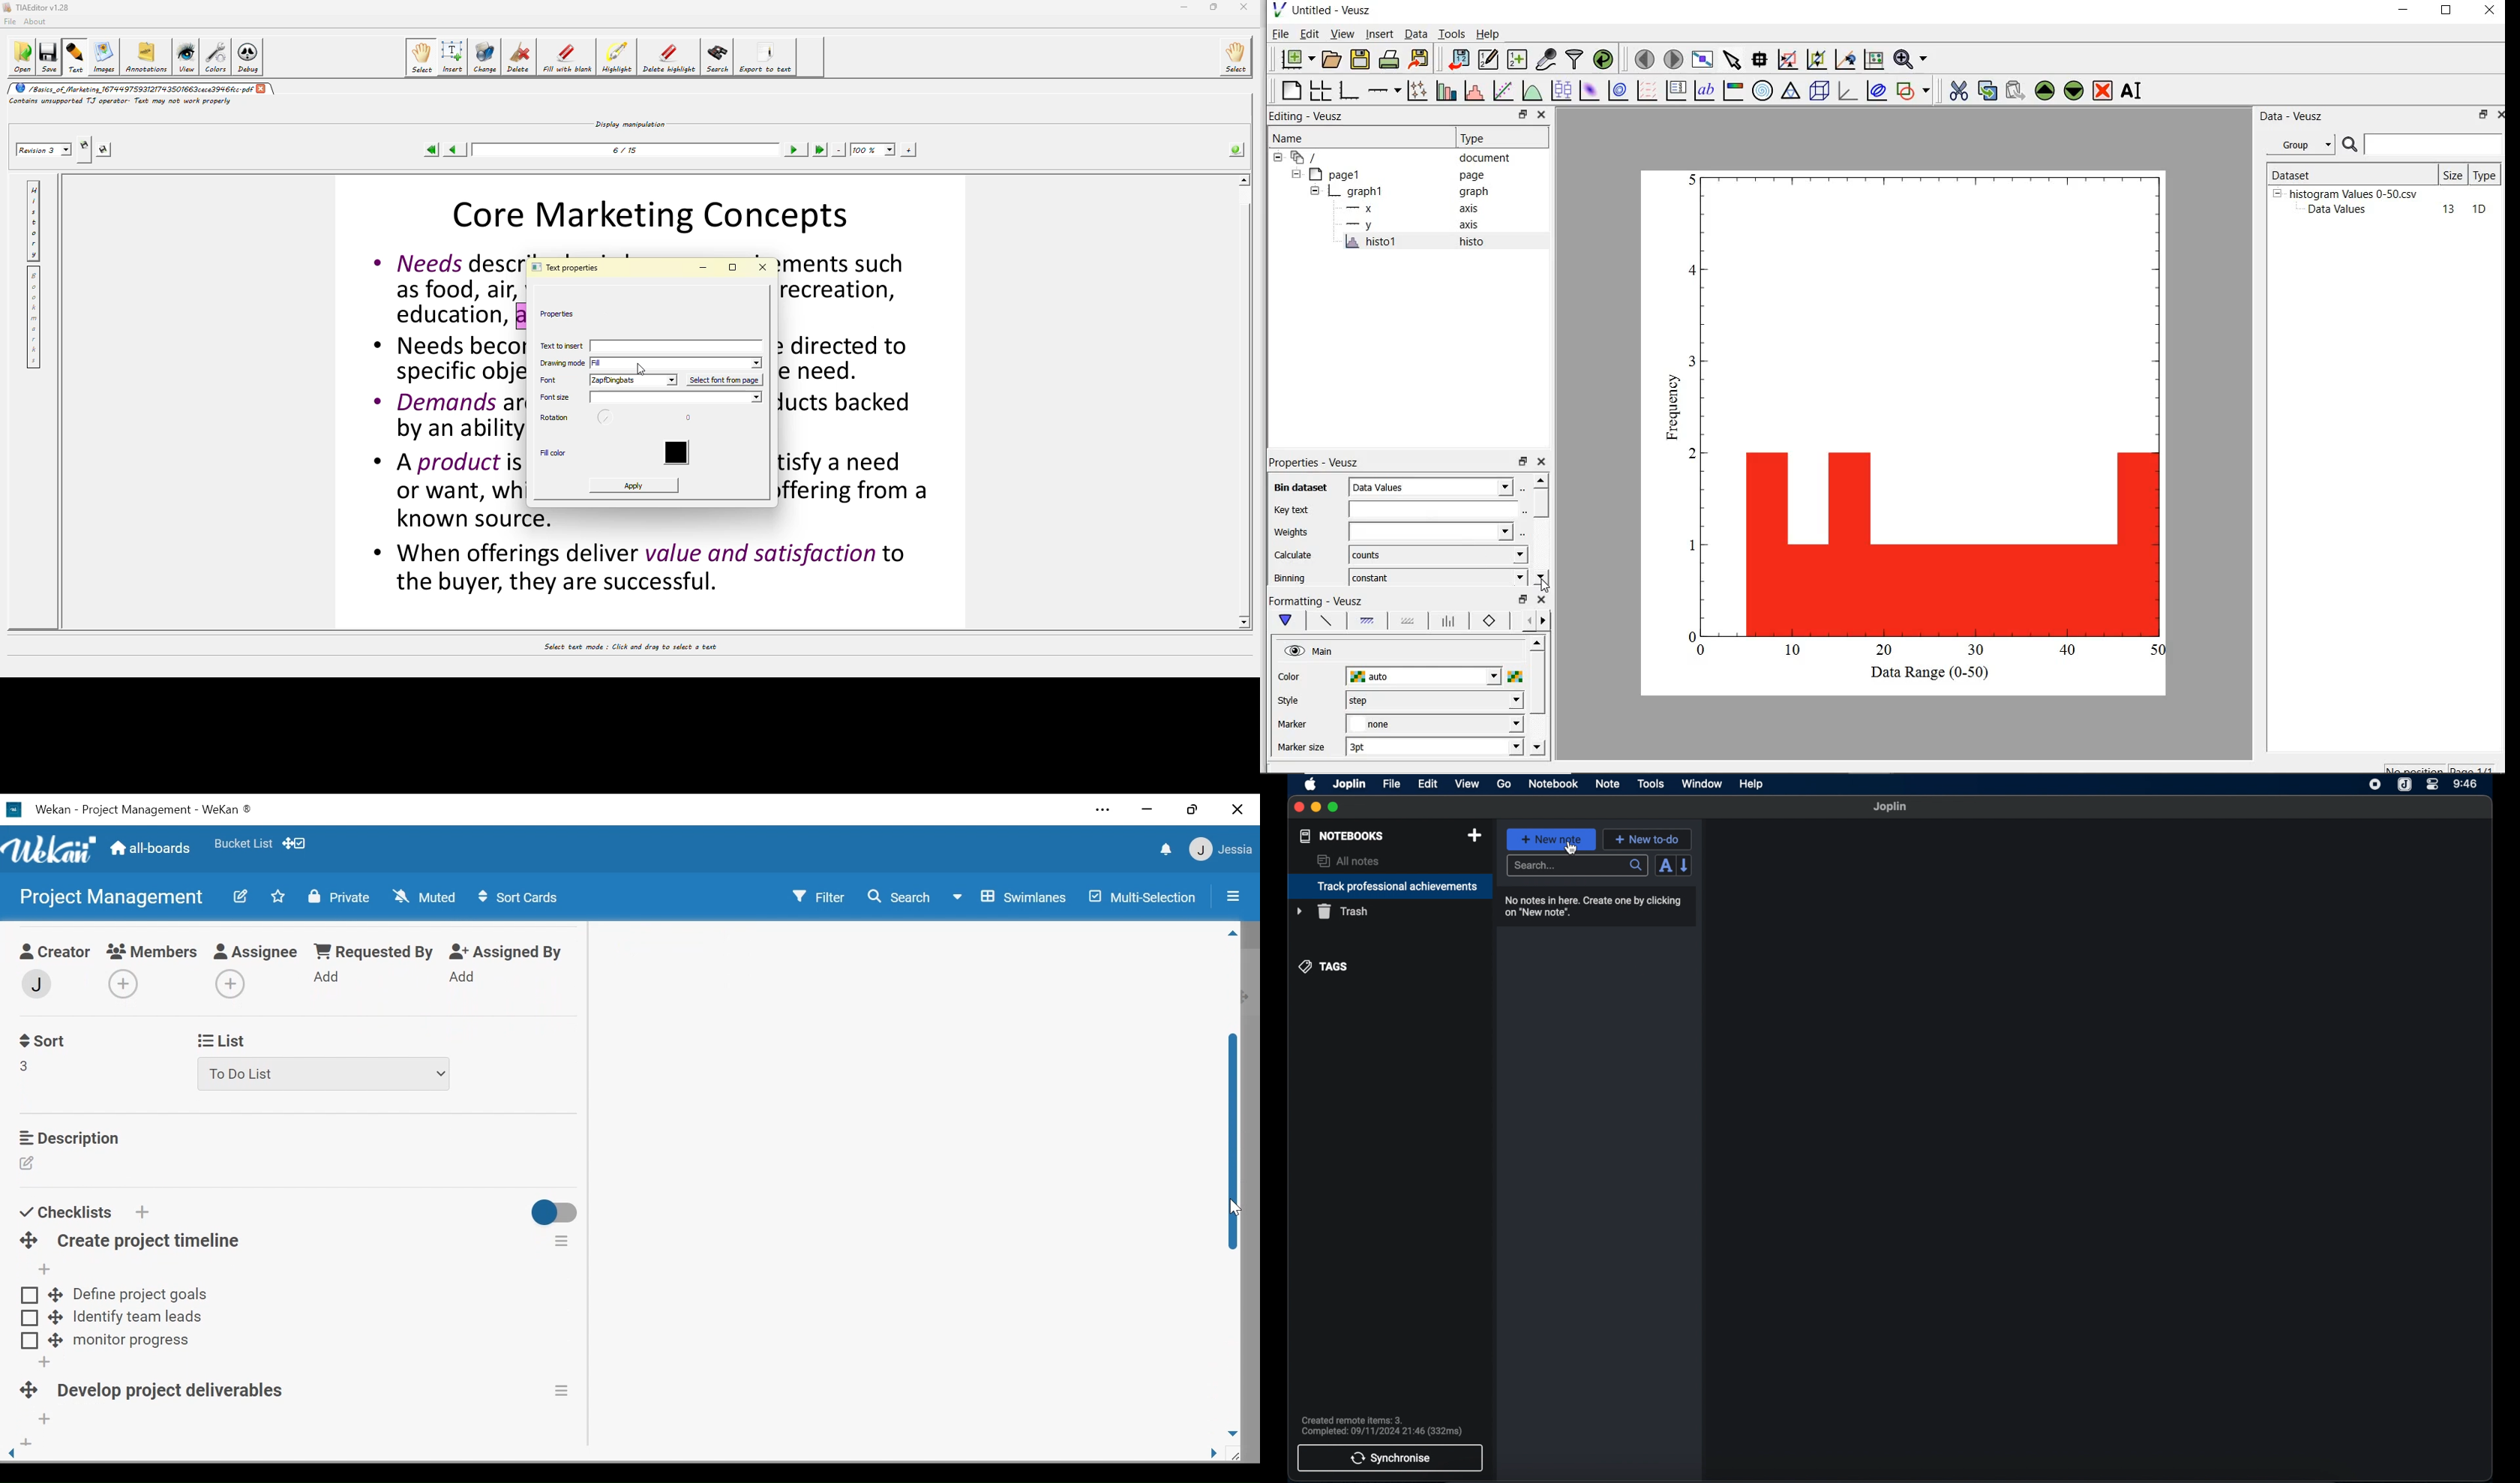 The width and height of the screenshot is (2520, 1484). Describe the element at coordinates (1551, 838) in the screenshot. I see `new note` at that location.